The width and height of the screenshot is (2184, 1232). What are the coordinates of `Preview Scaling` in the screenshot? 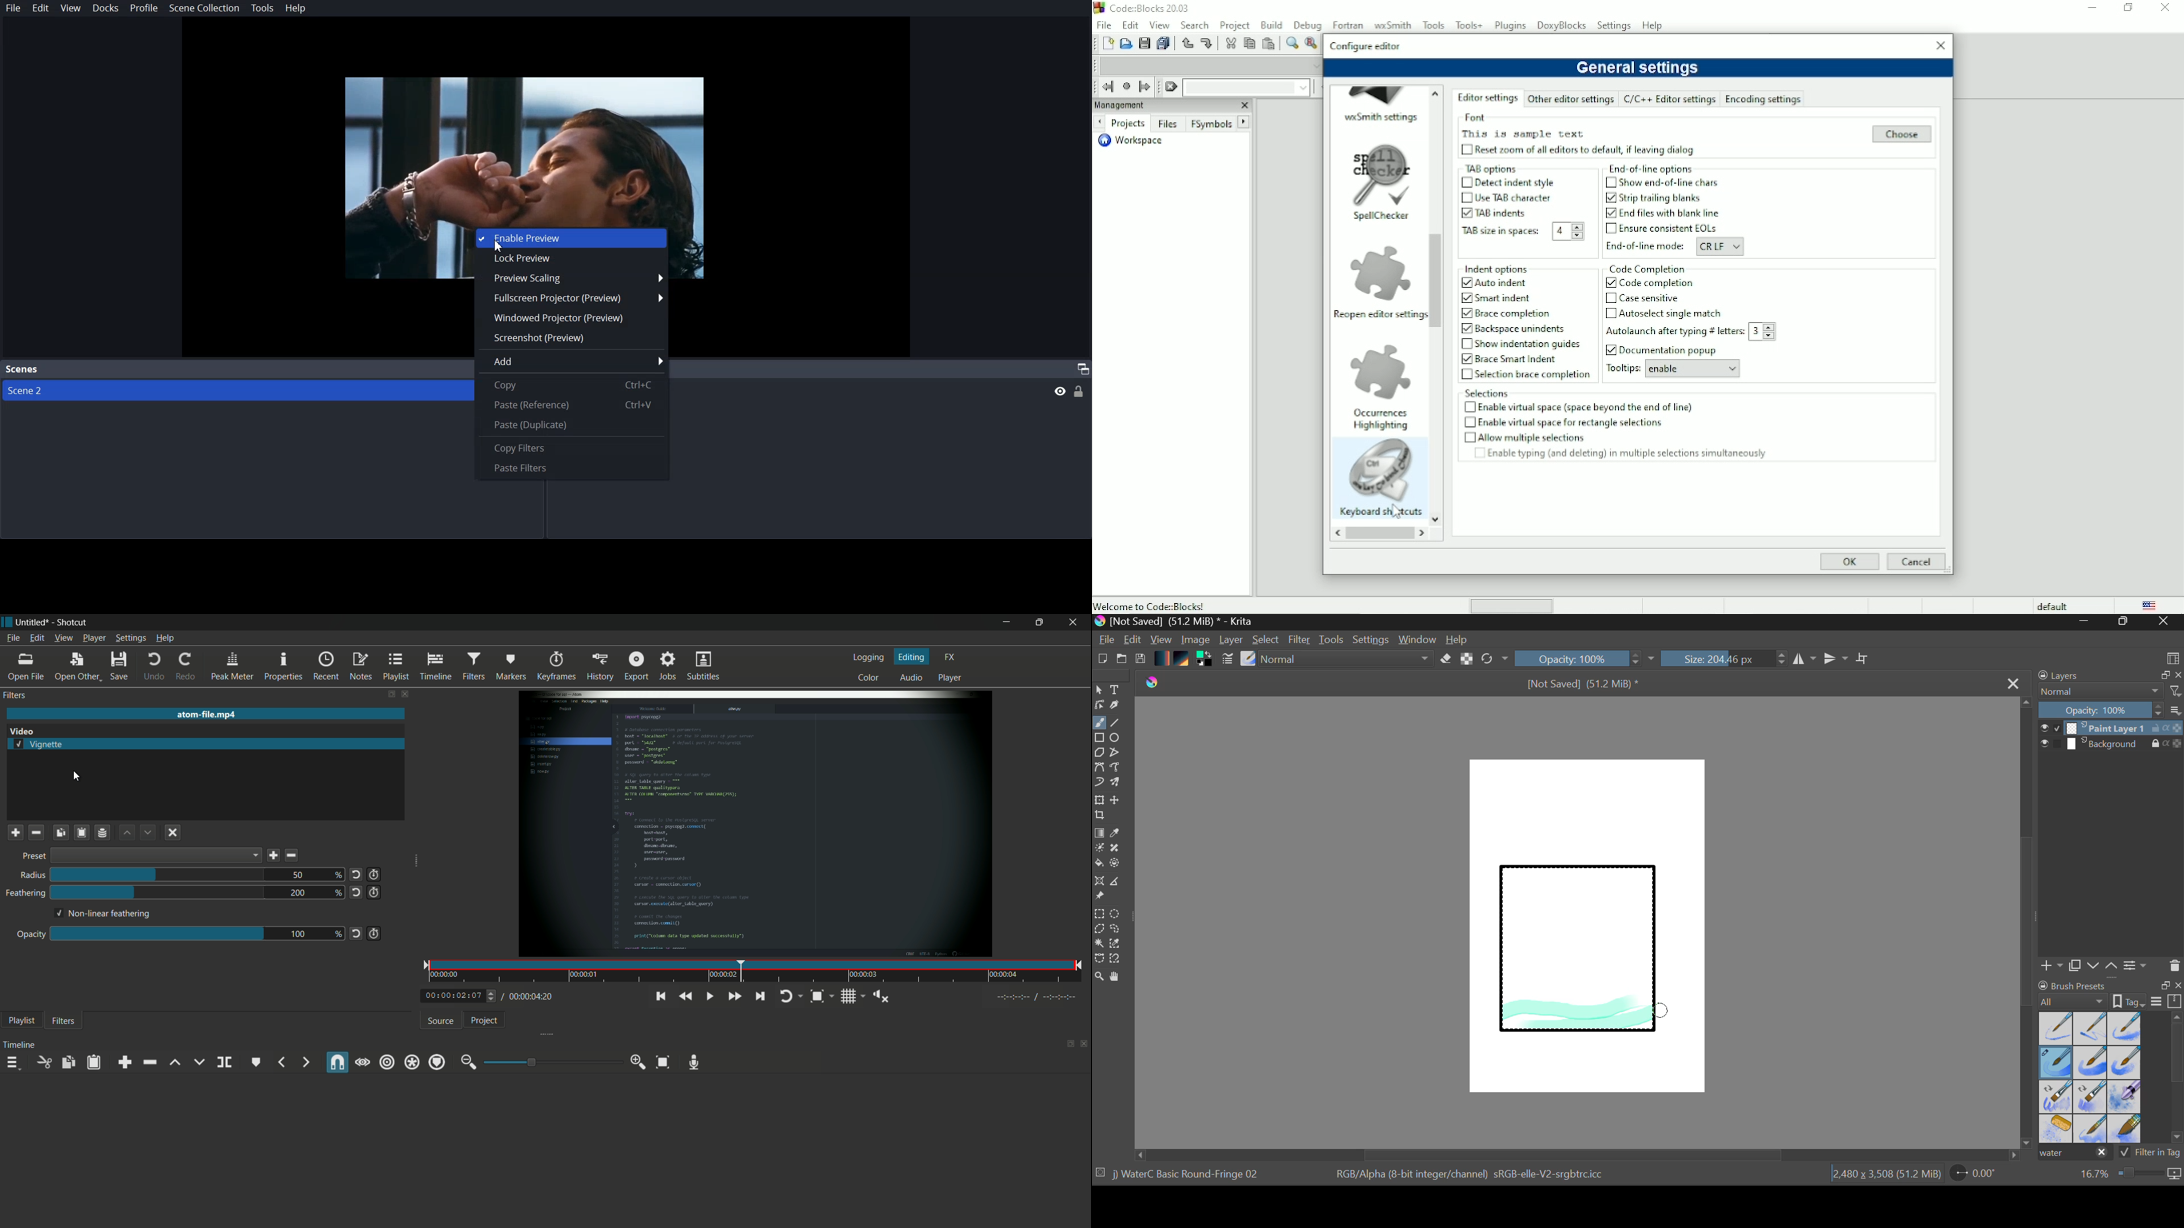 It's located at (570, 278).